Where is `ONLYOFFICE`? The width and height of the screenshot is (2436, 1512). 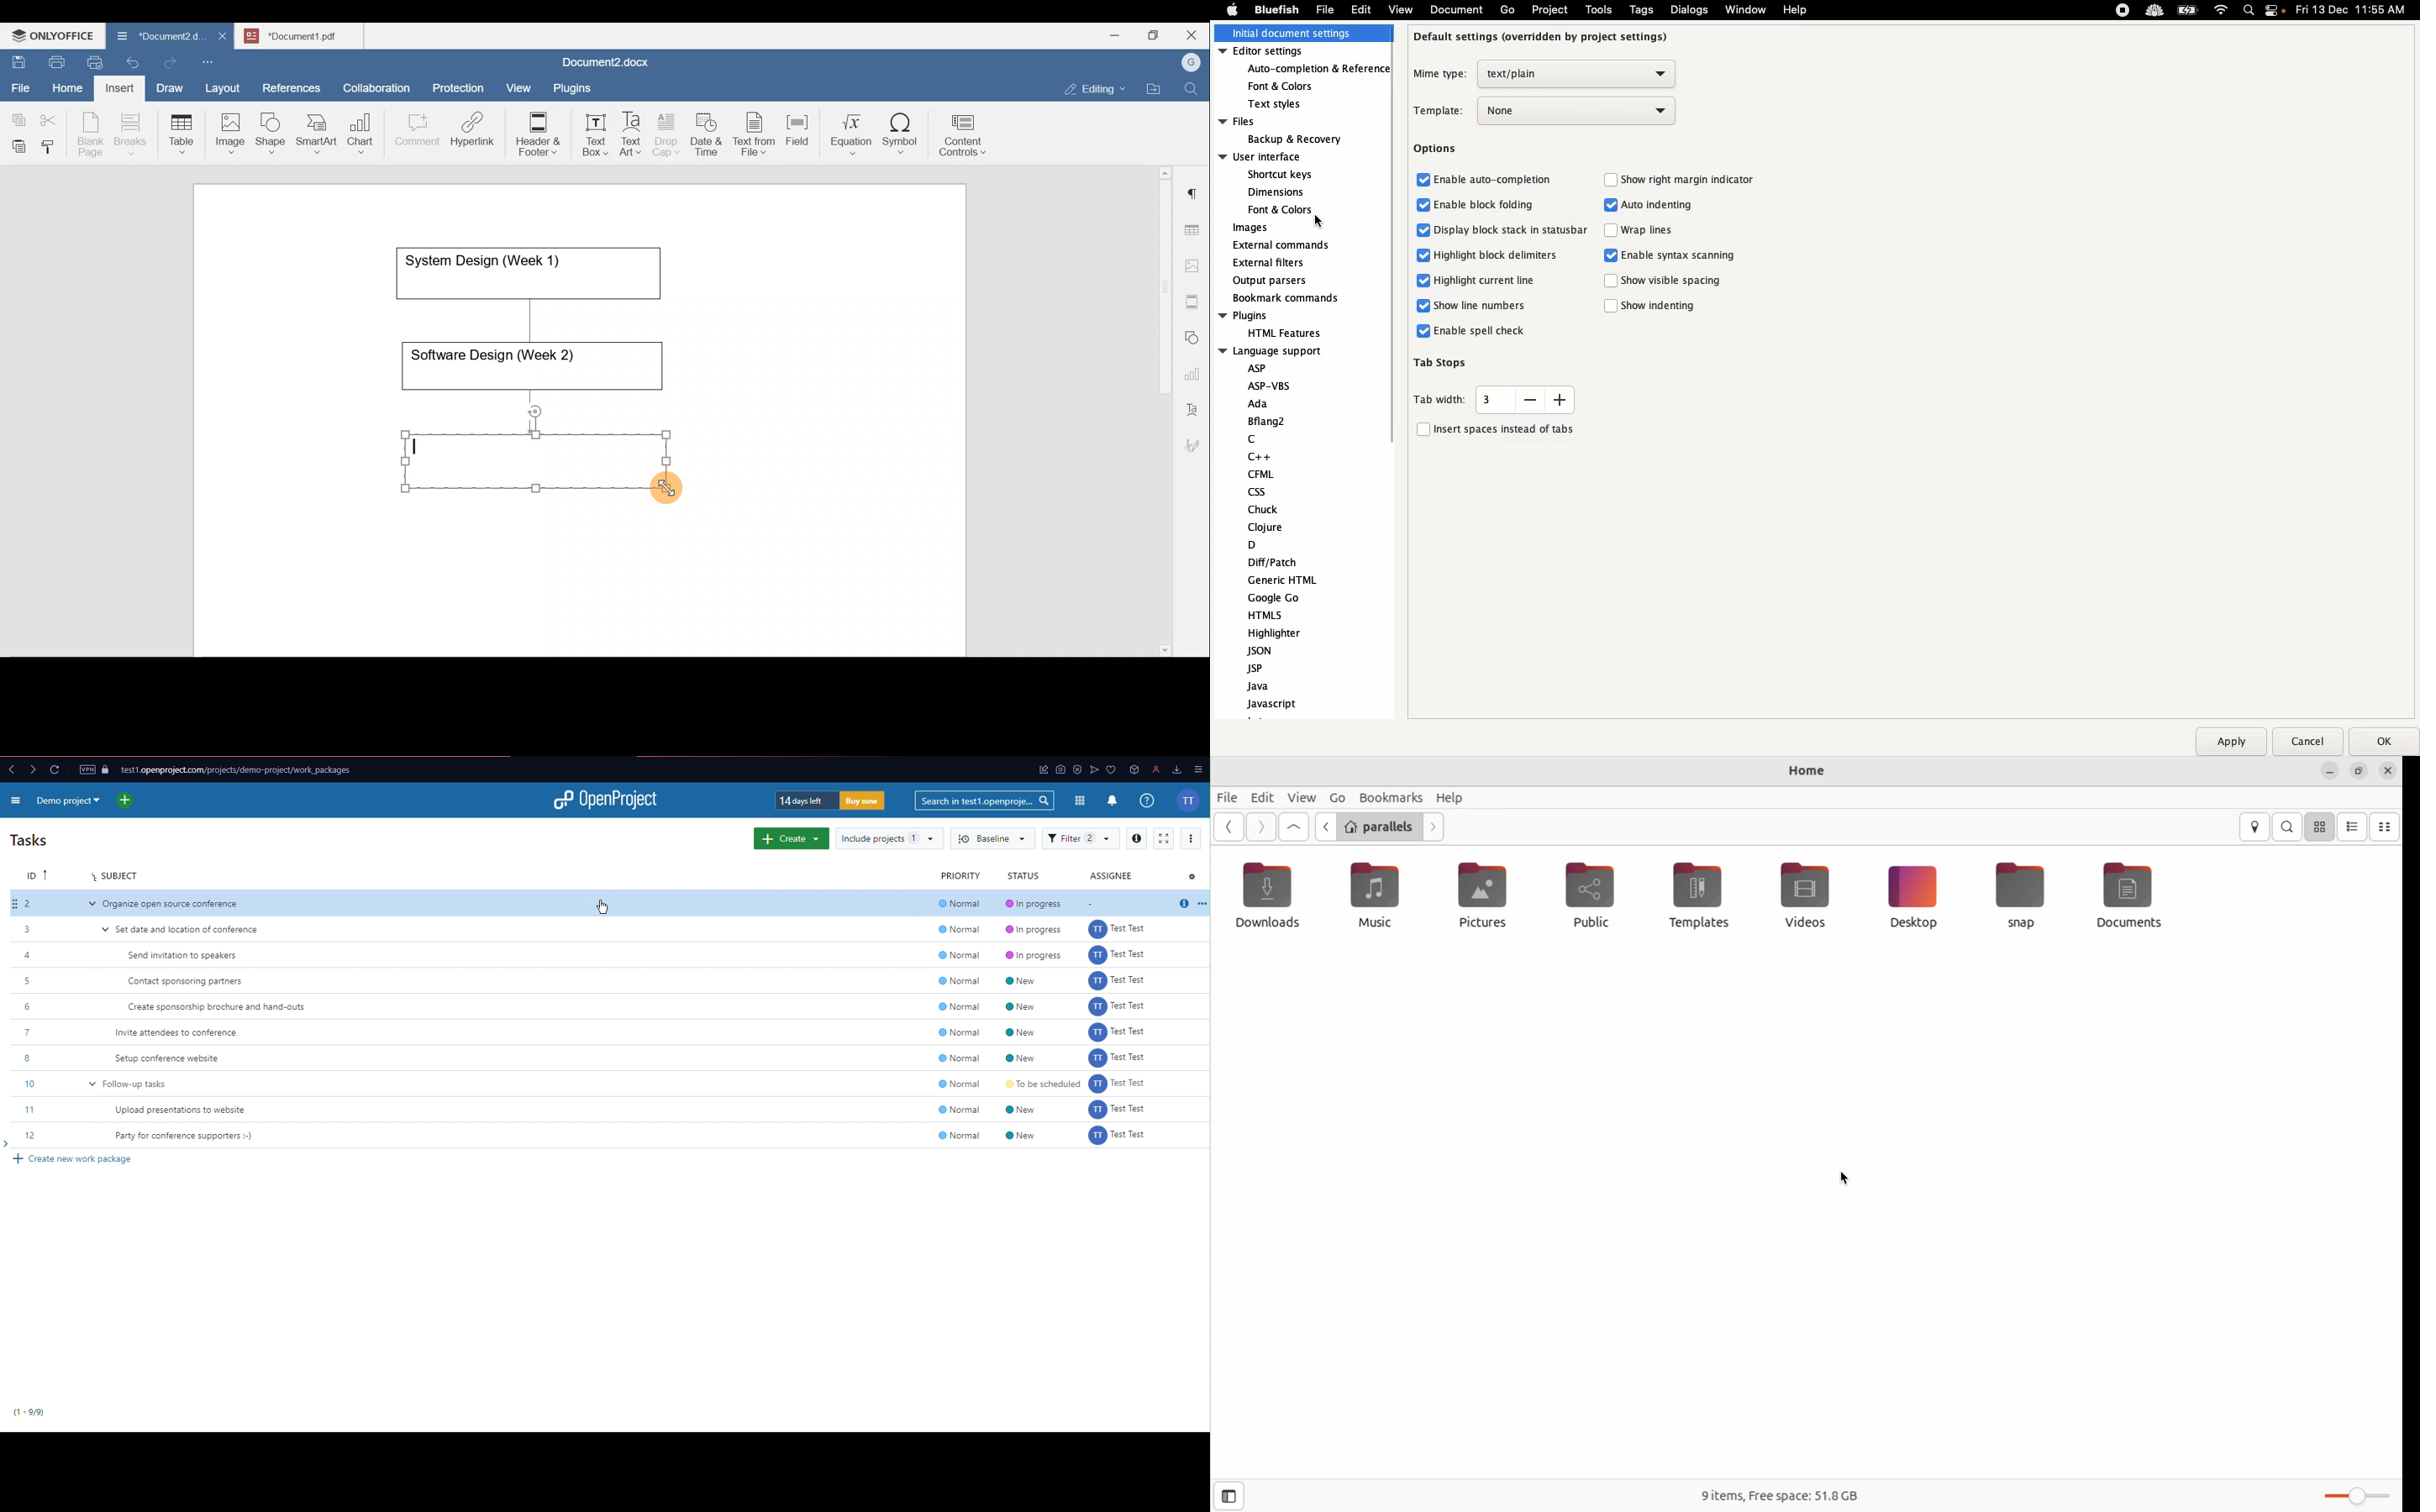 ONLYOFFICE is located at coordinates (54, 35).